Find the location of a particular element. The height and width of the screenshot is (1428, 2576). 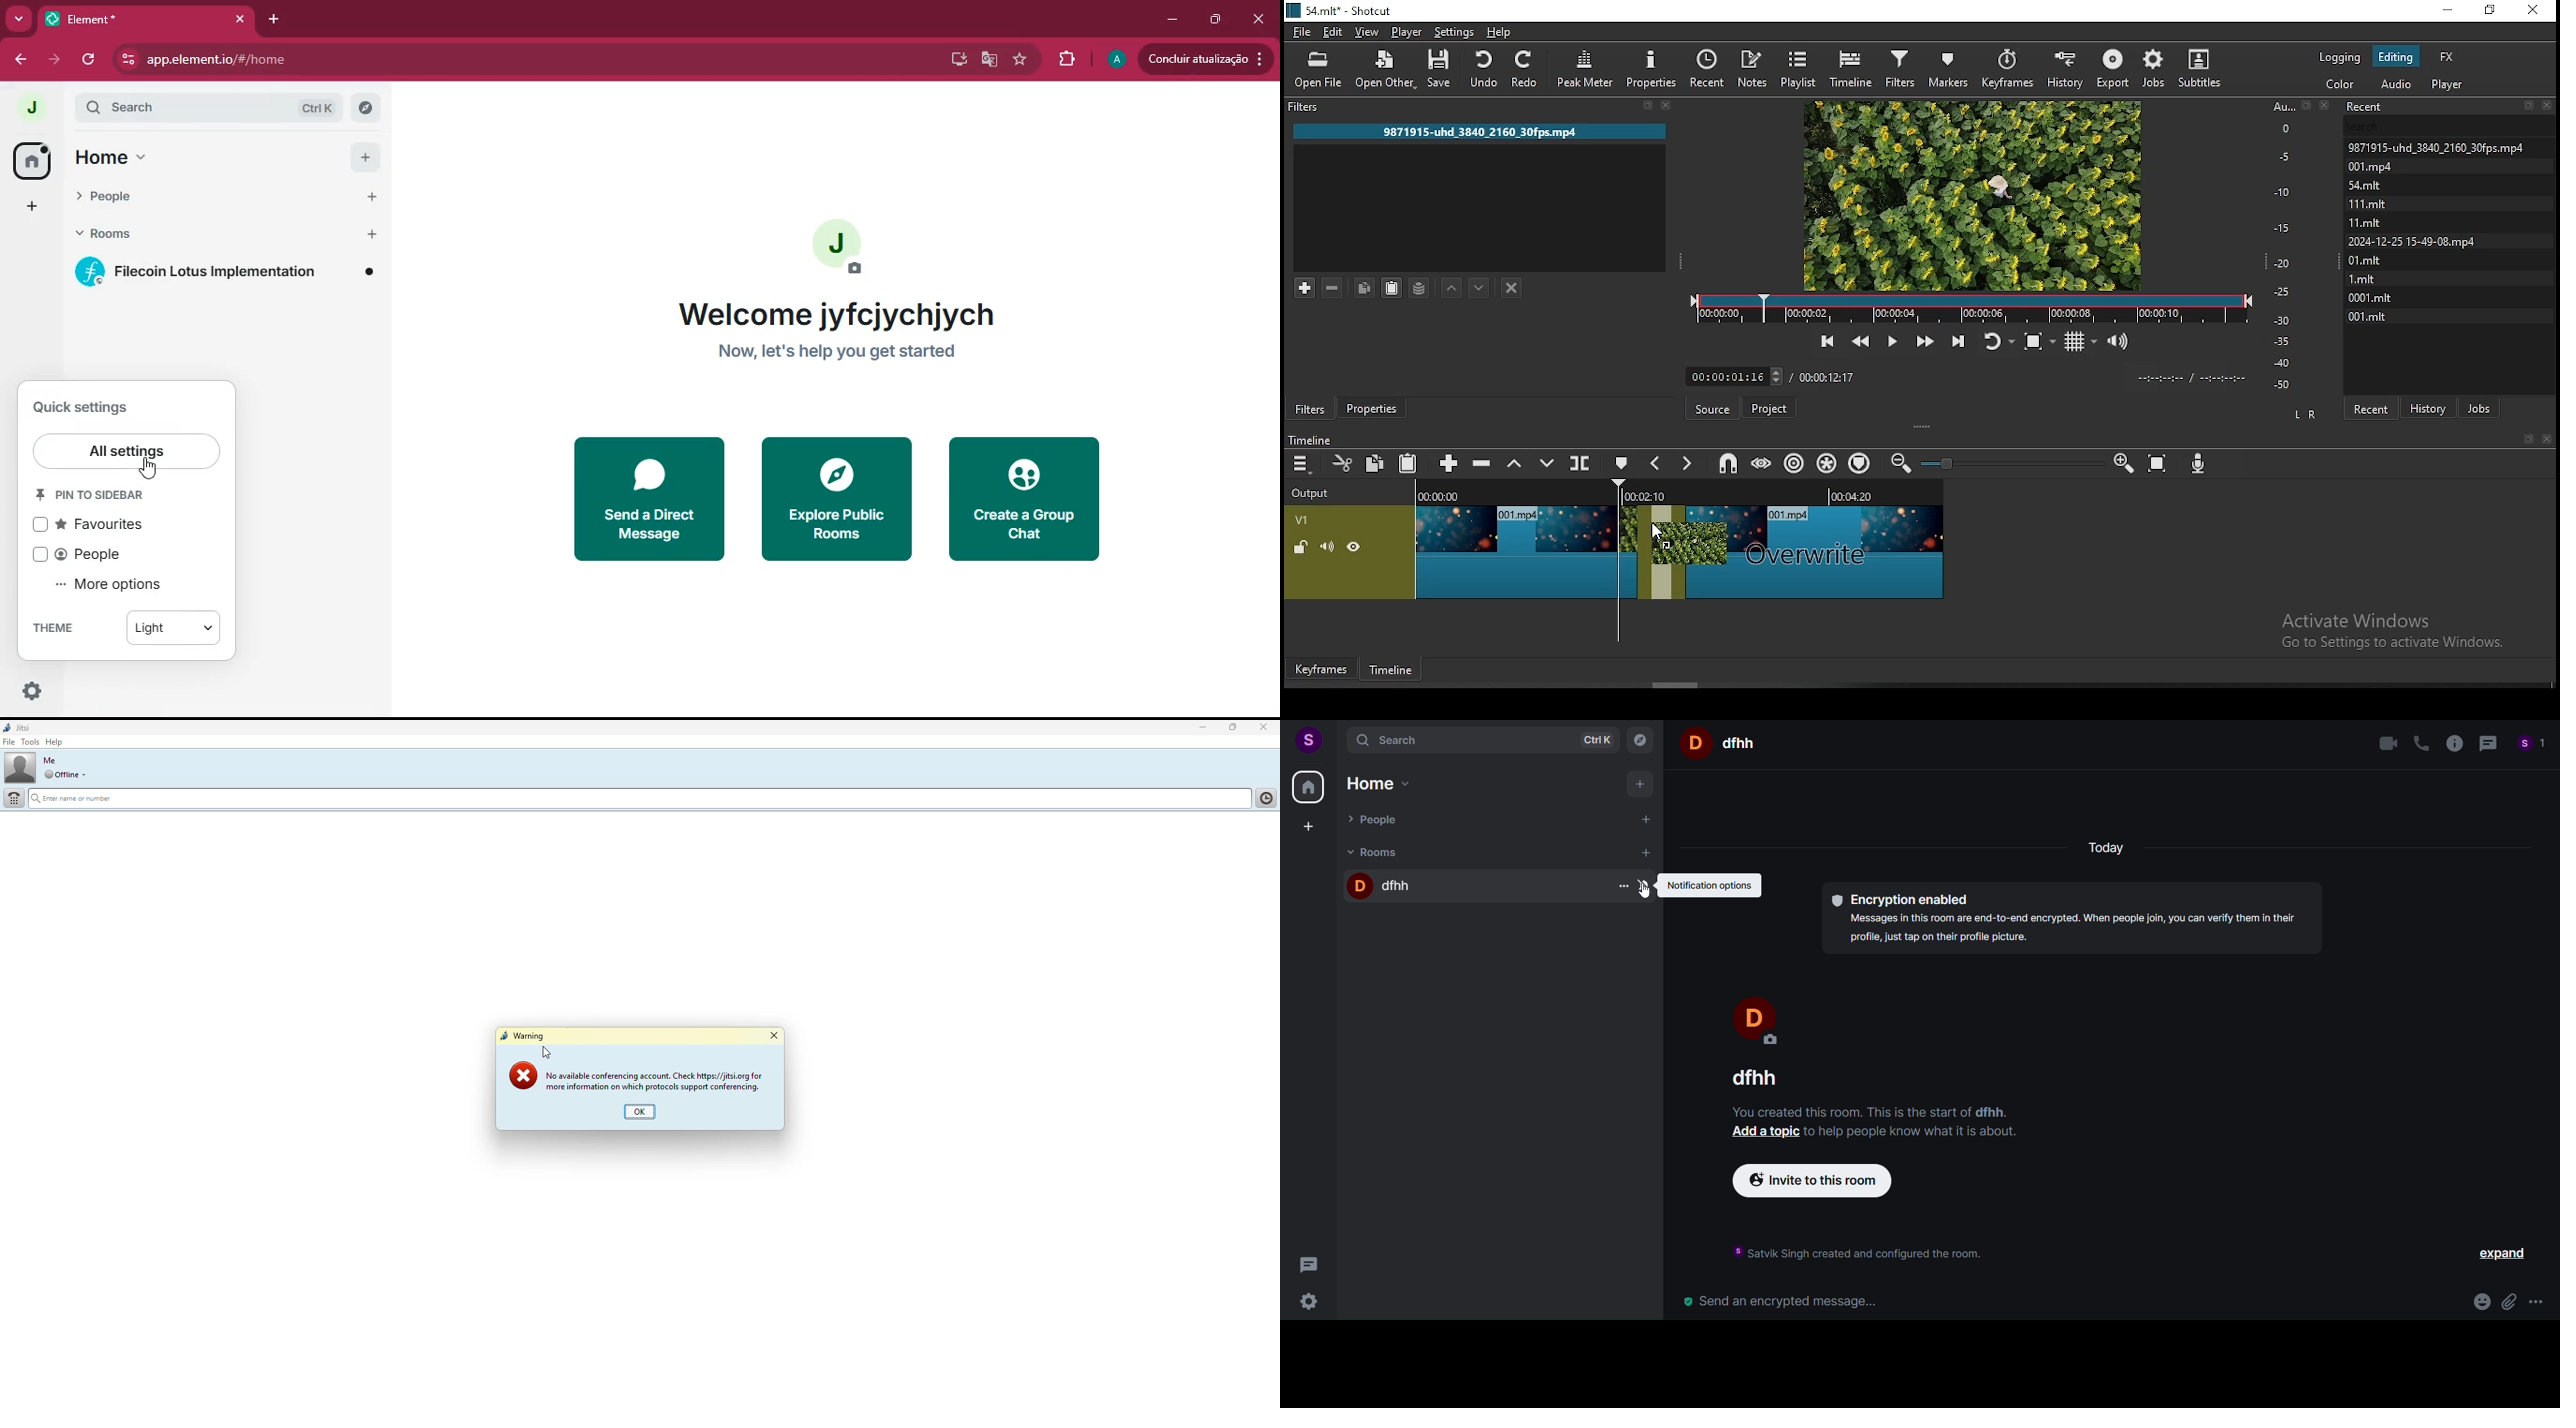

welcome jyfcjychjych is located at coordinates (852, 315).